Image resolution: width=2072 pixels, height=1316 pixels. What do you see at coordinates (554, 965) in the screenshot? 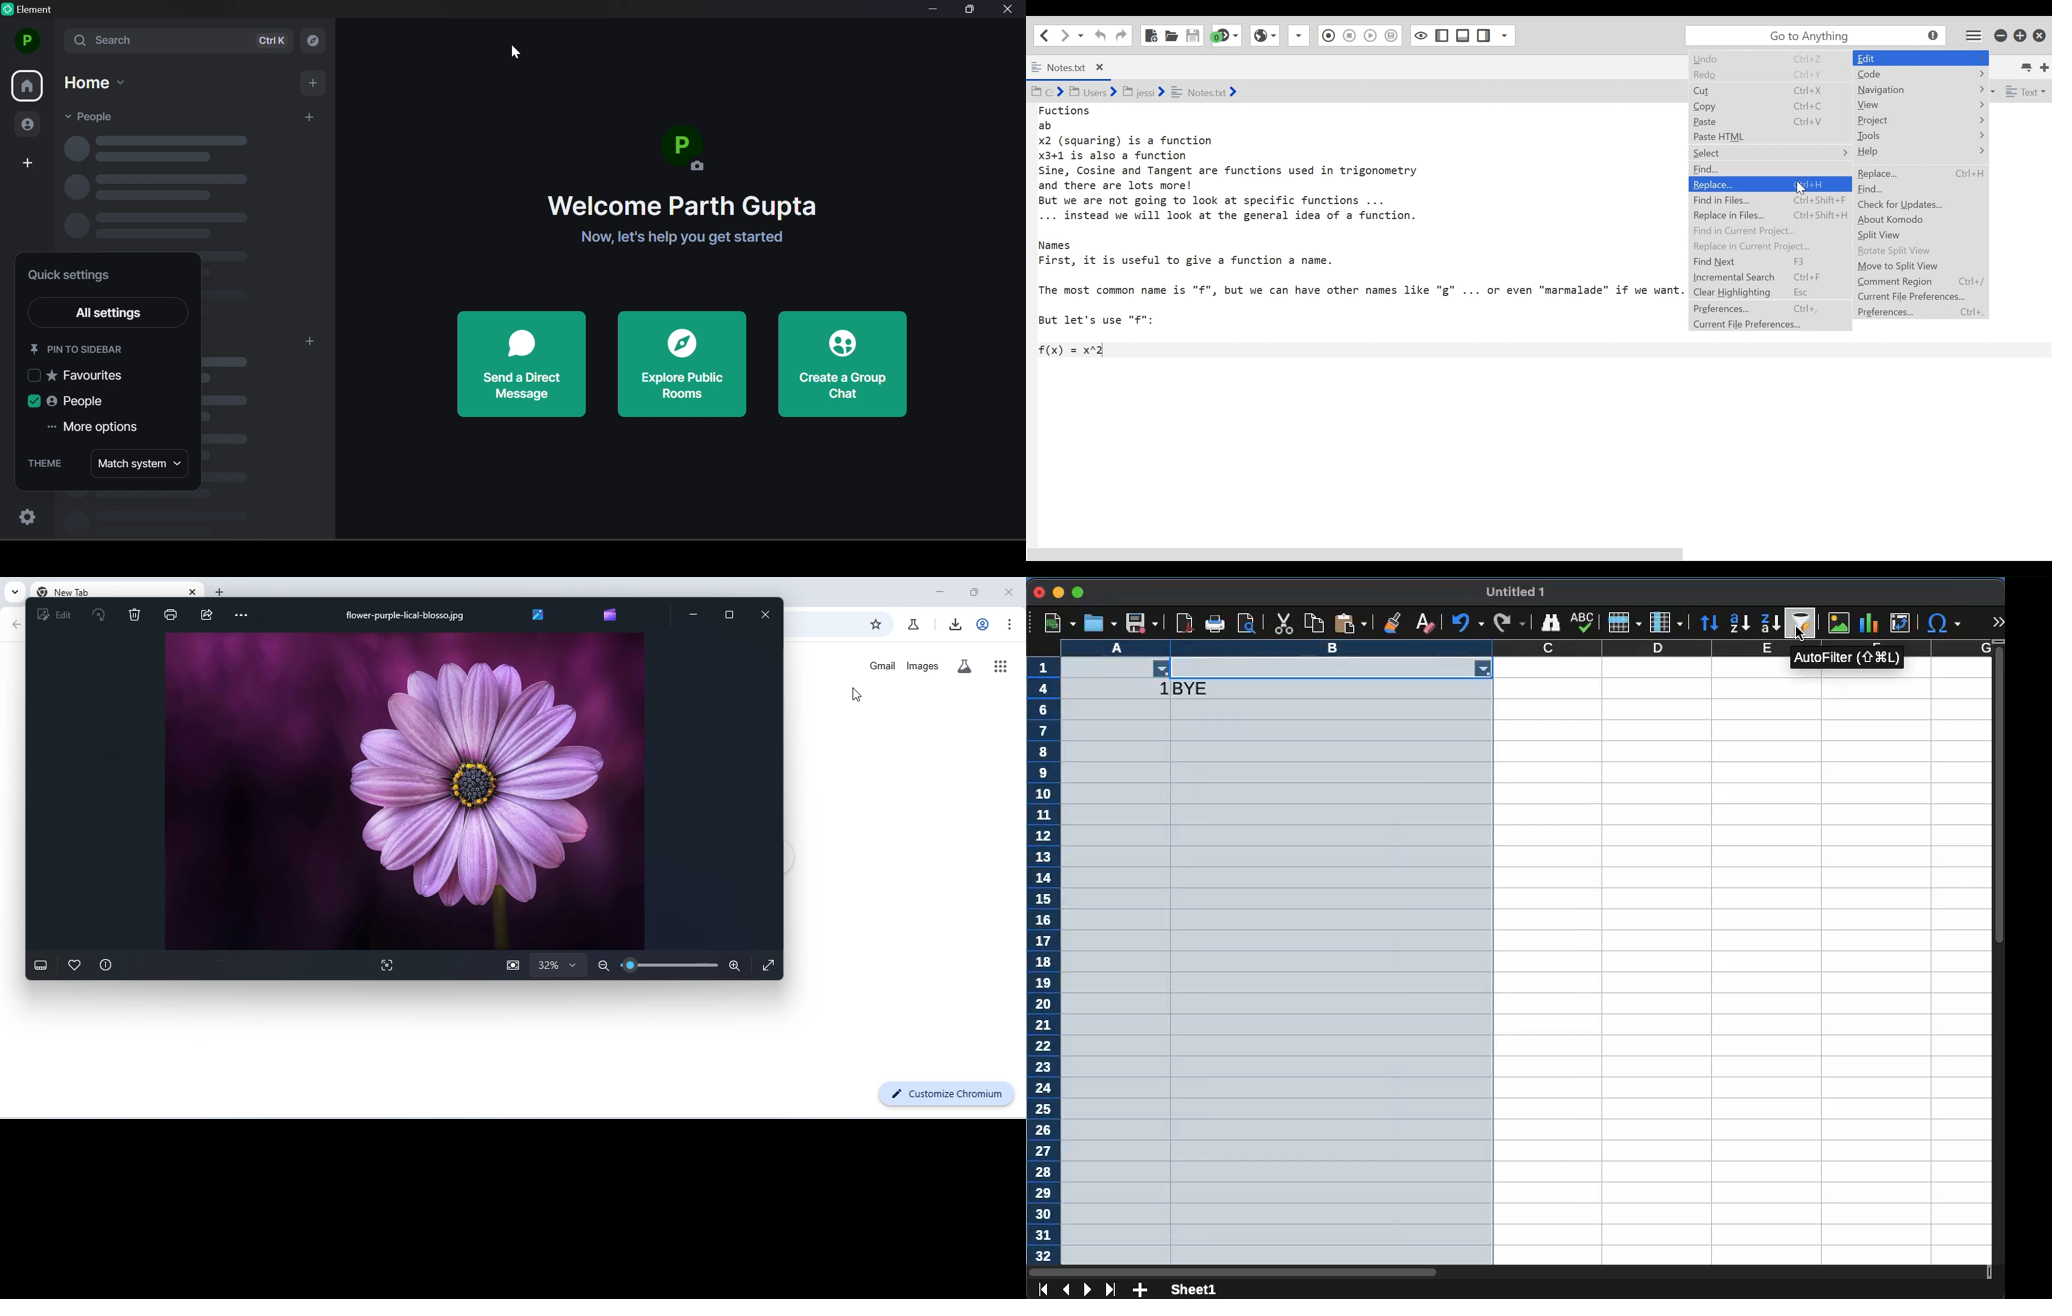
I see `zoom selection` at bounding box center [554, 965].